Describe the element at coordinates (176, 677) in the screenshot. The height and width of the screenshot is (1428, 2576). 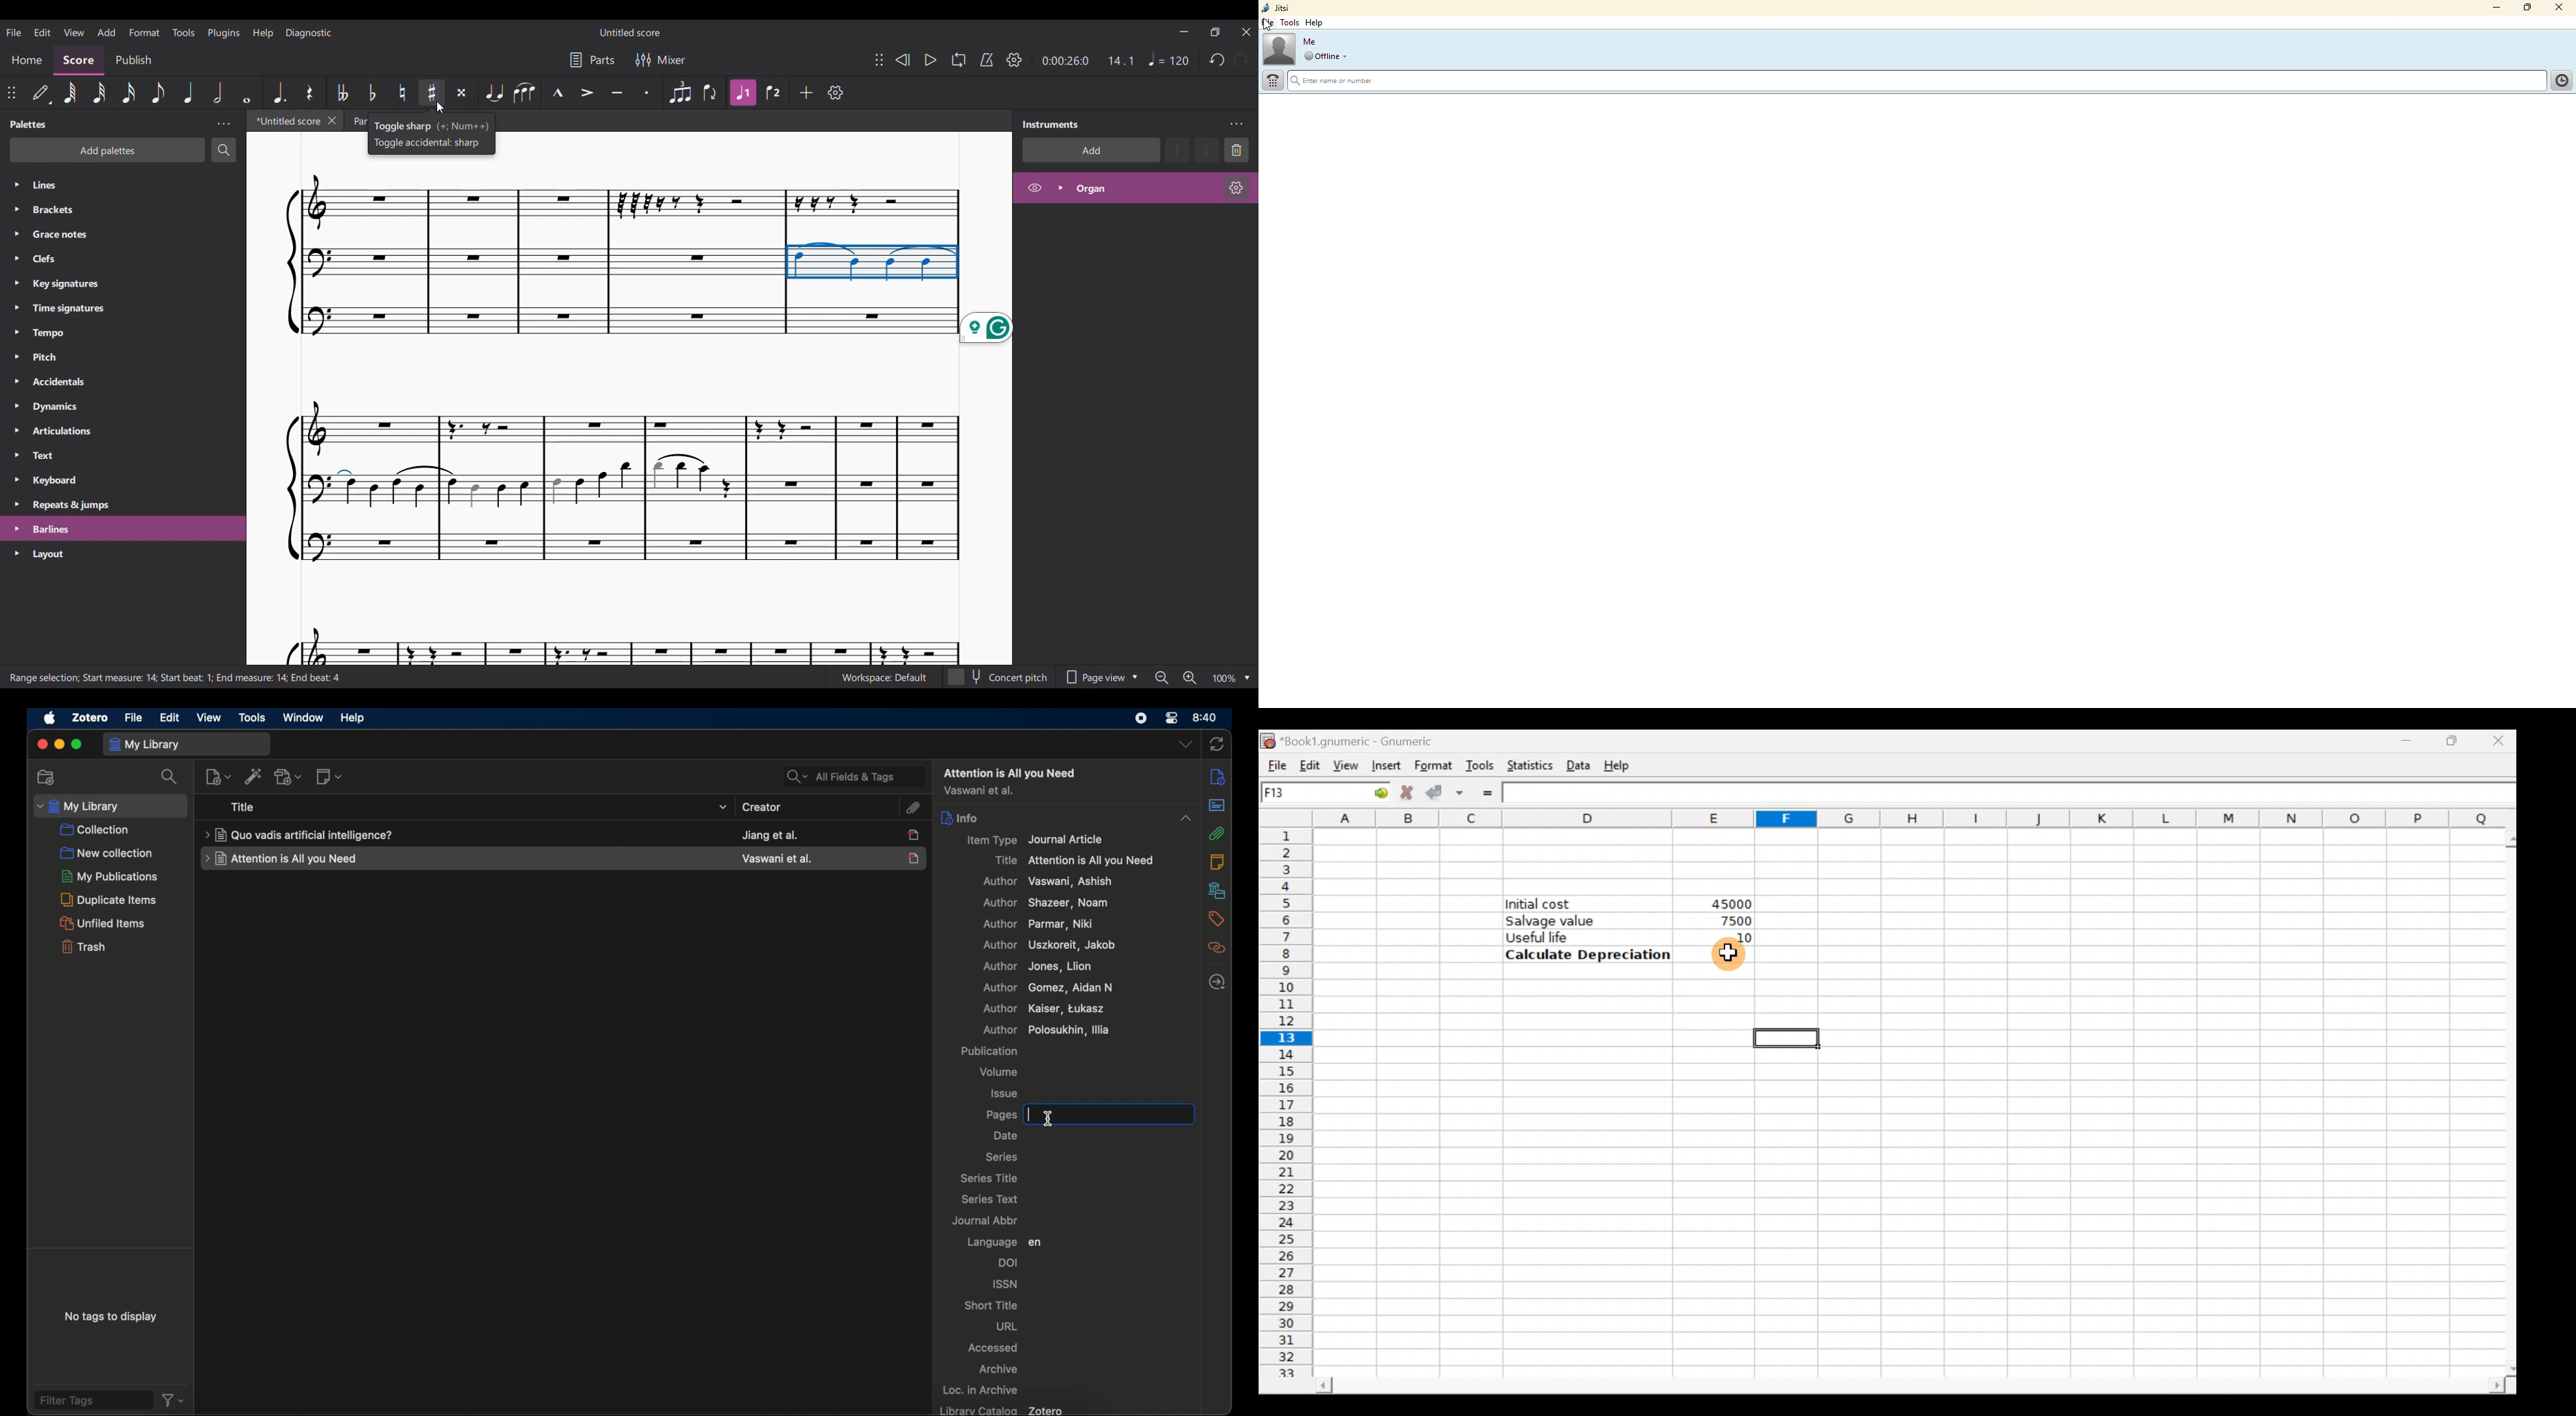
I see `Description of current selection` at that location.